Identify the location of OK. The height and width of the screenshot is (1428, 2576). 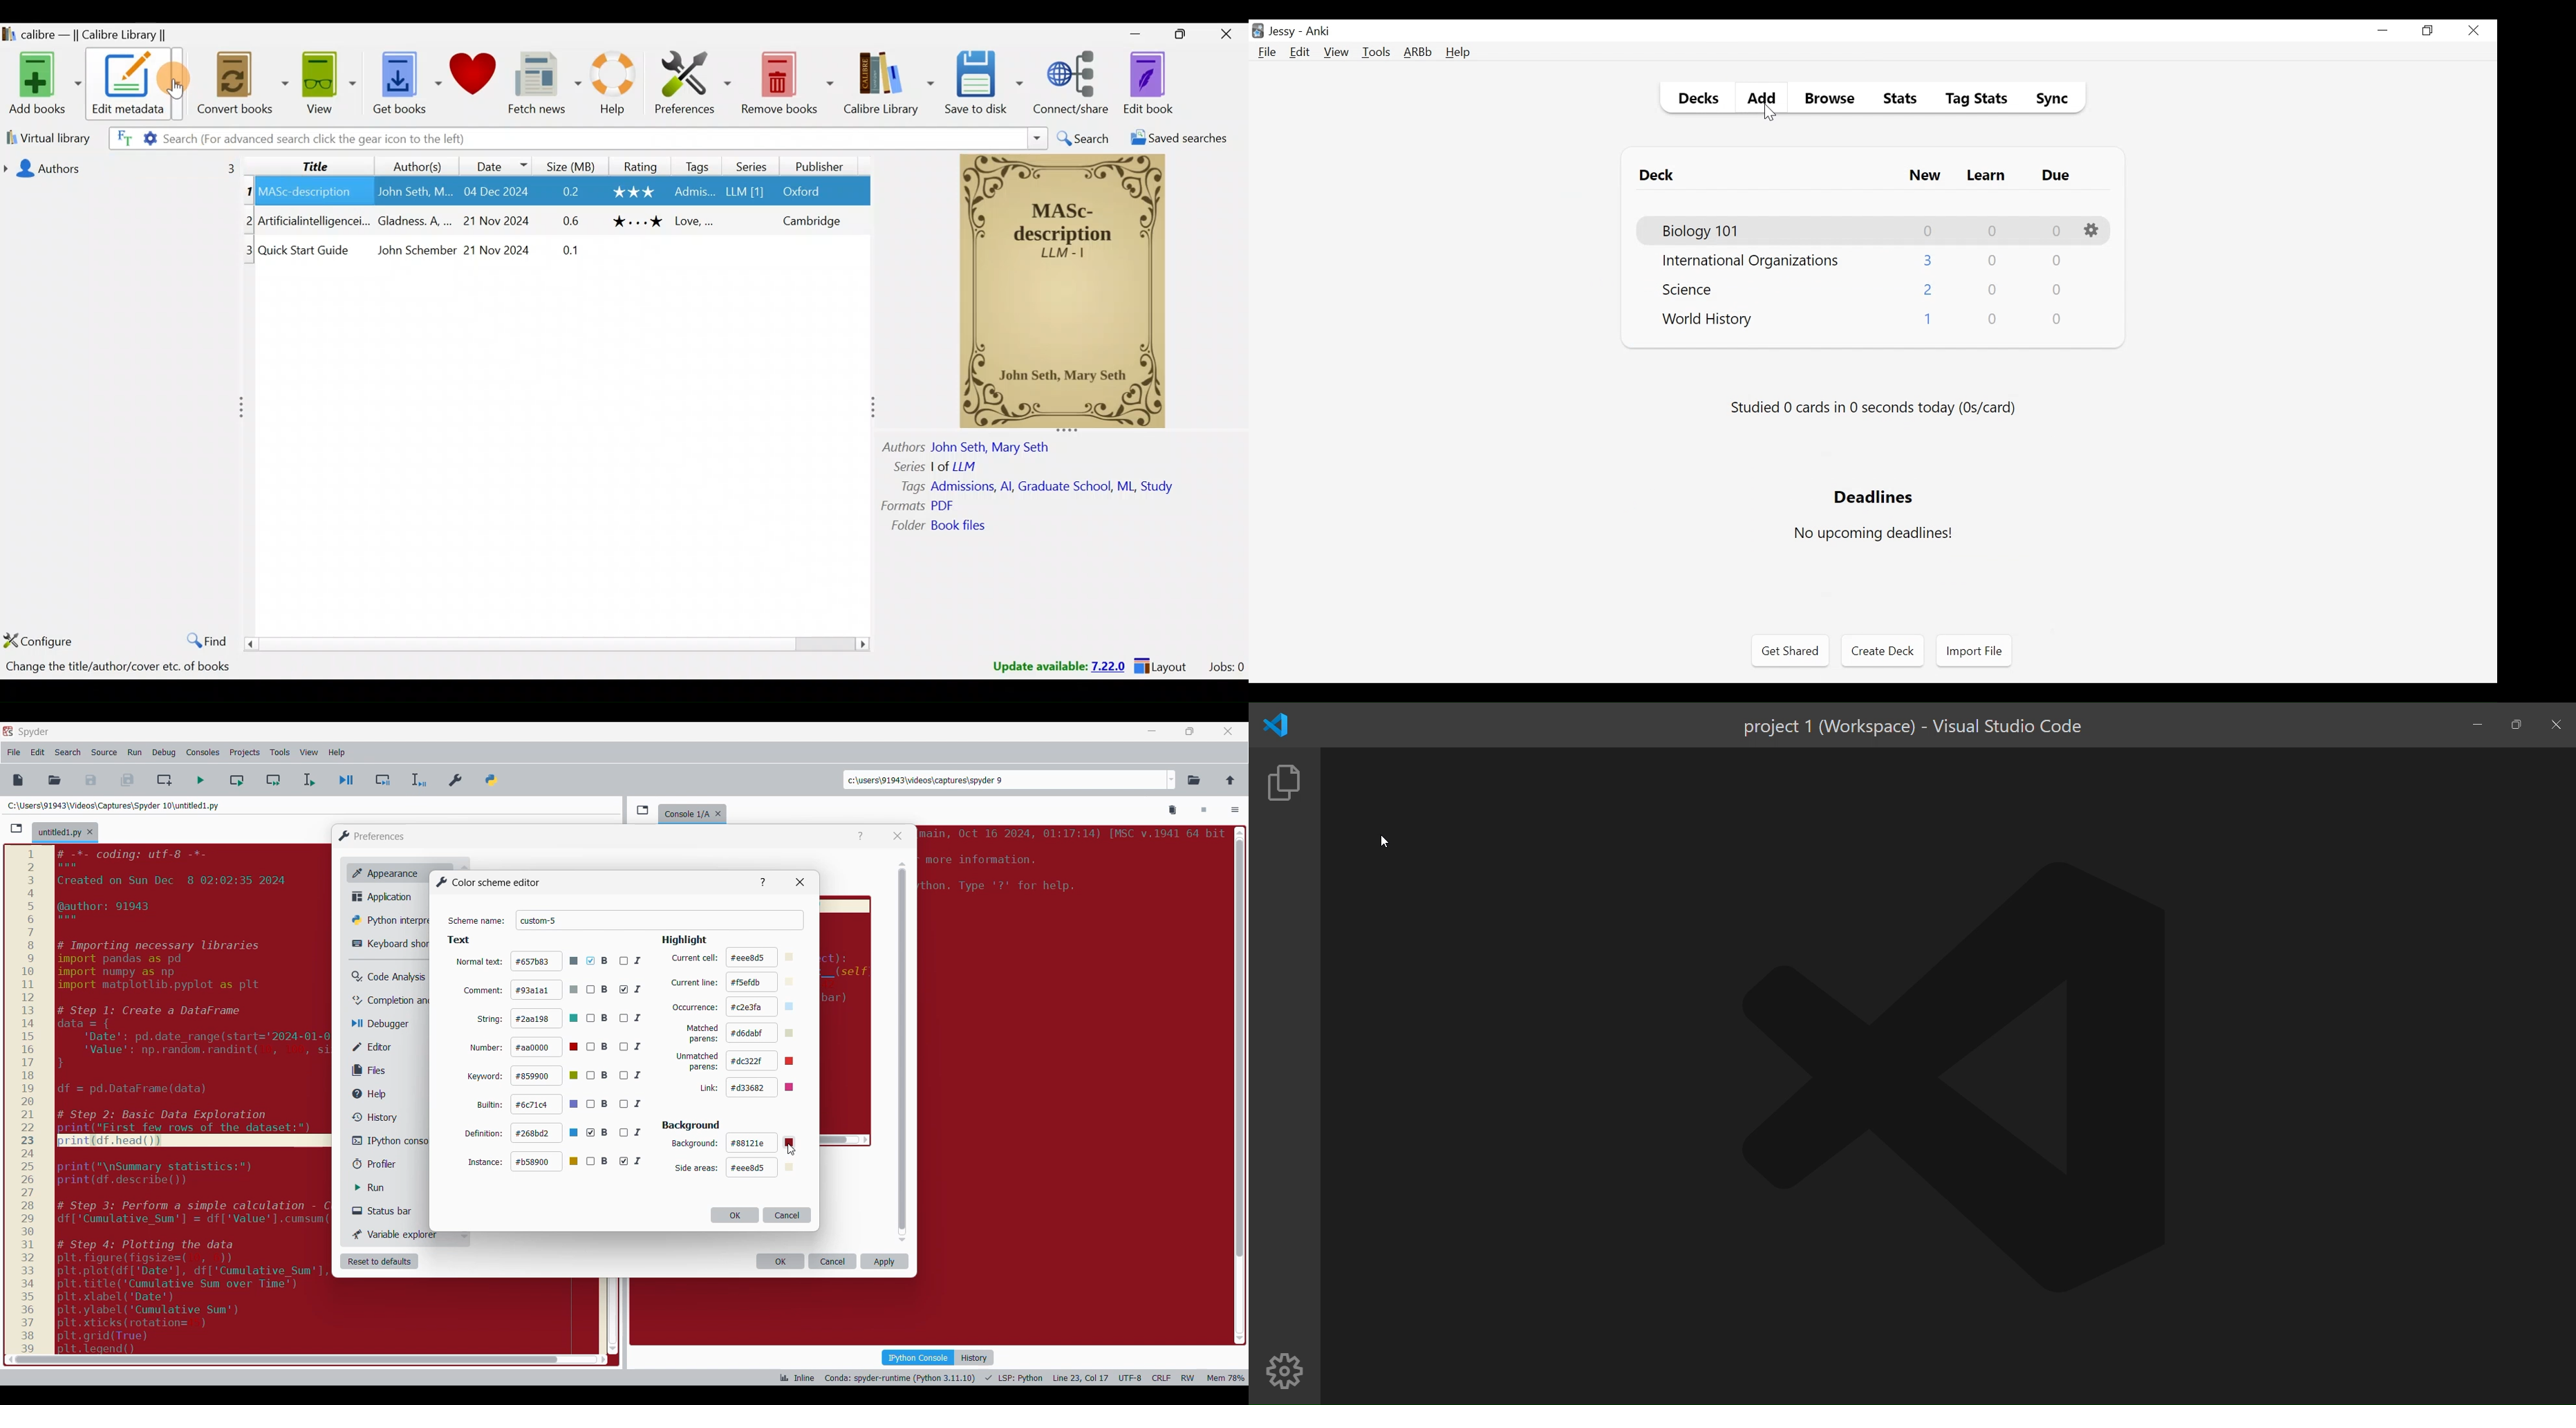
(780, 1261).